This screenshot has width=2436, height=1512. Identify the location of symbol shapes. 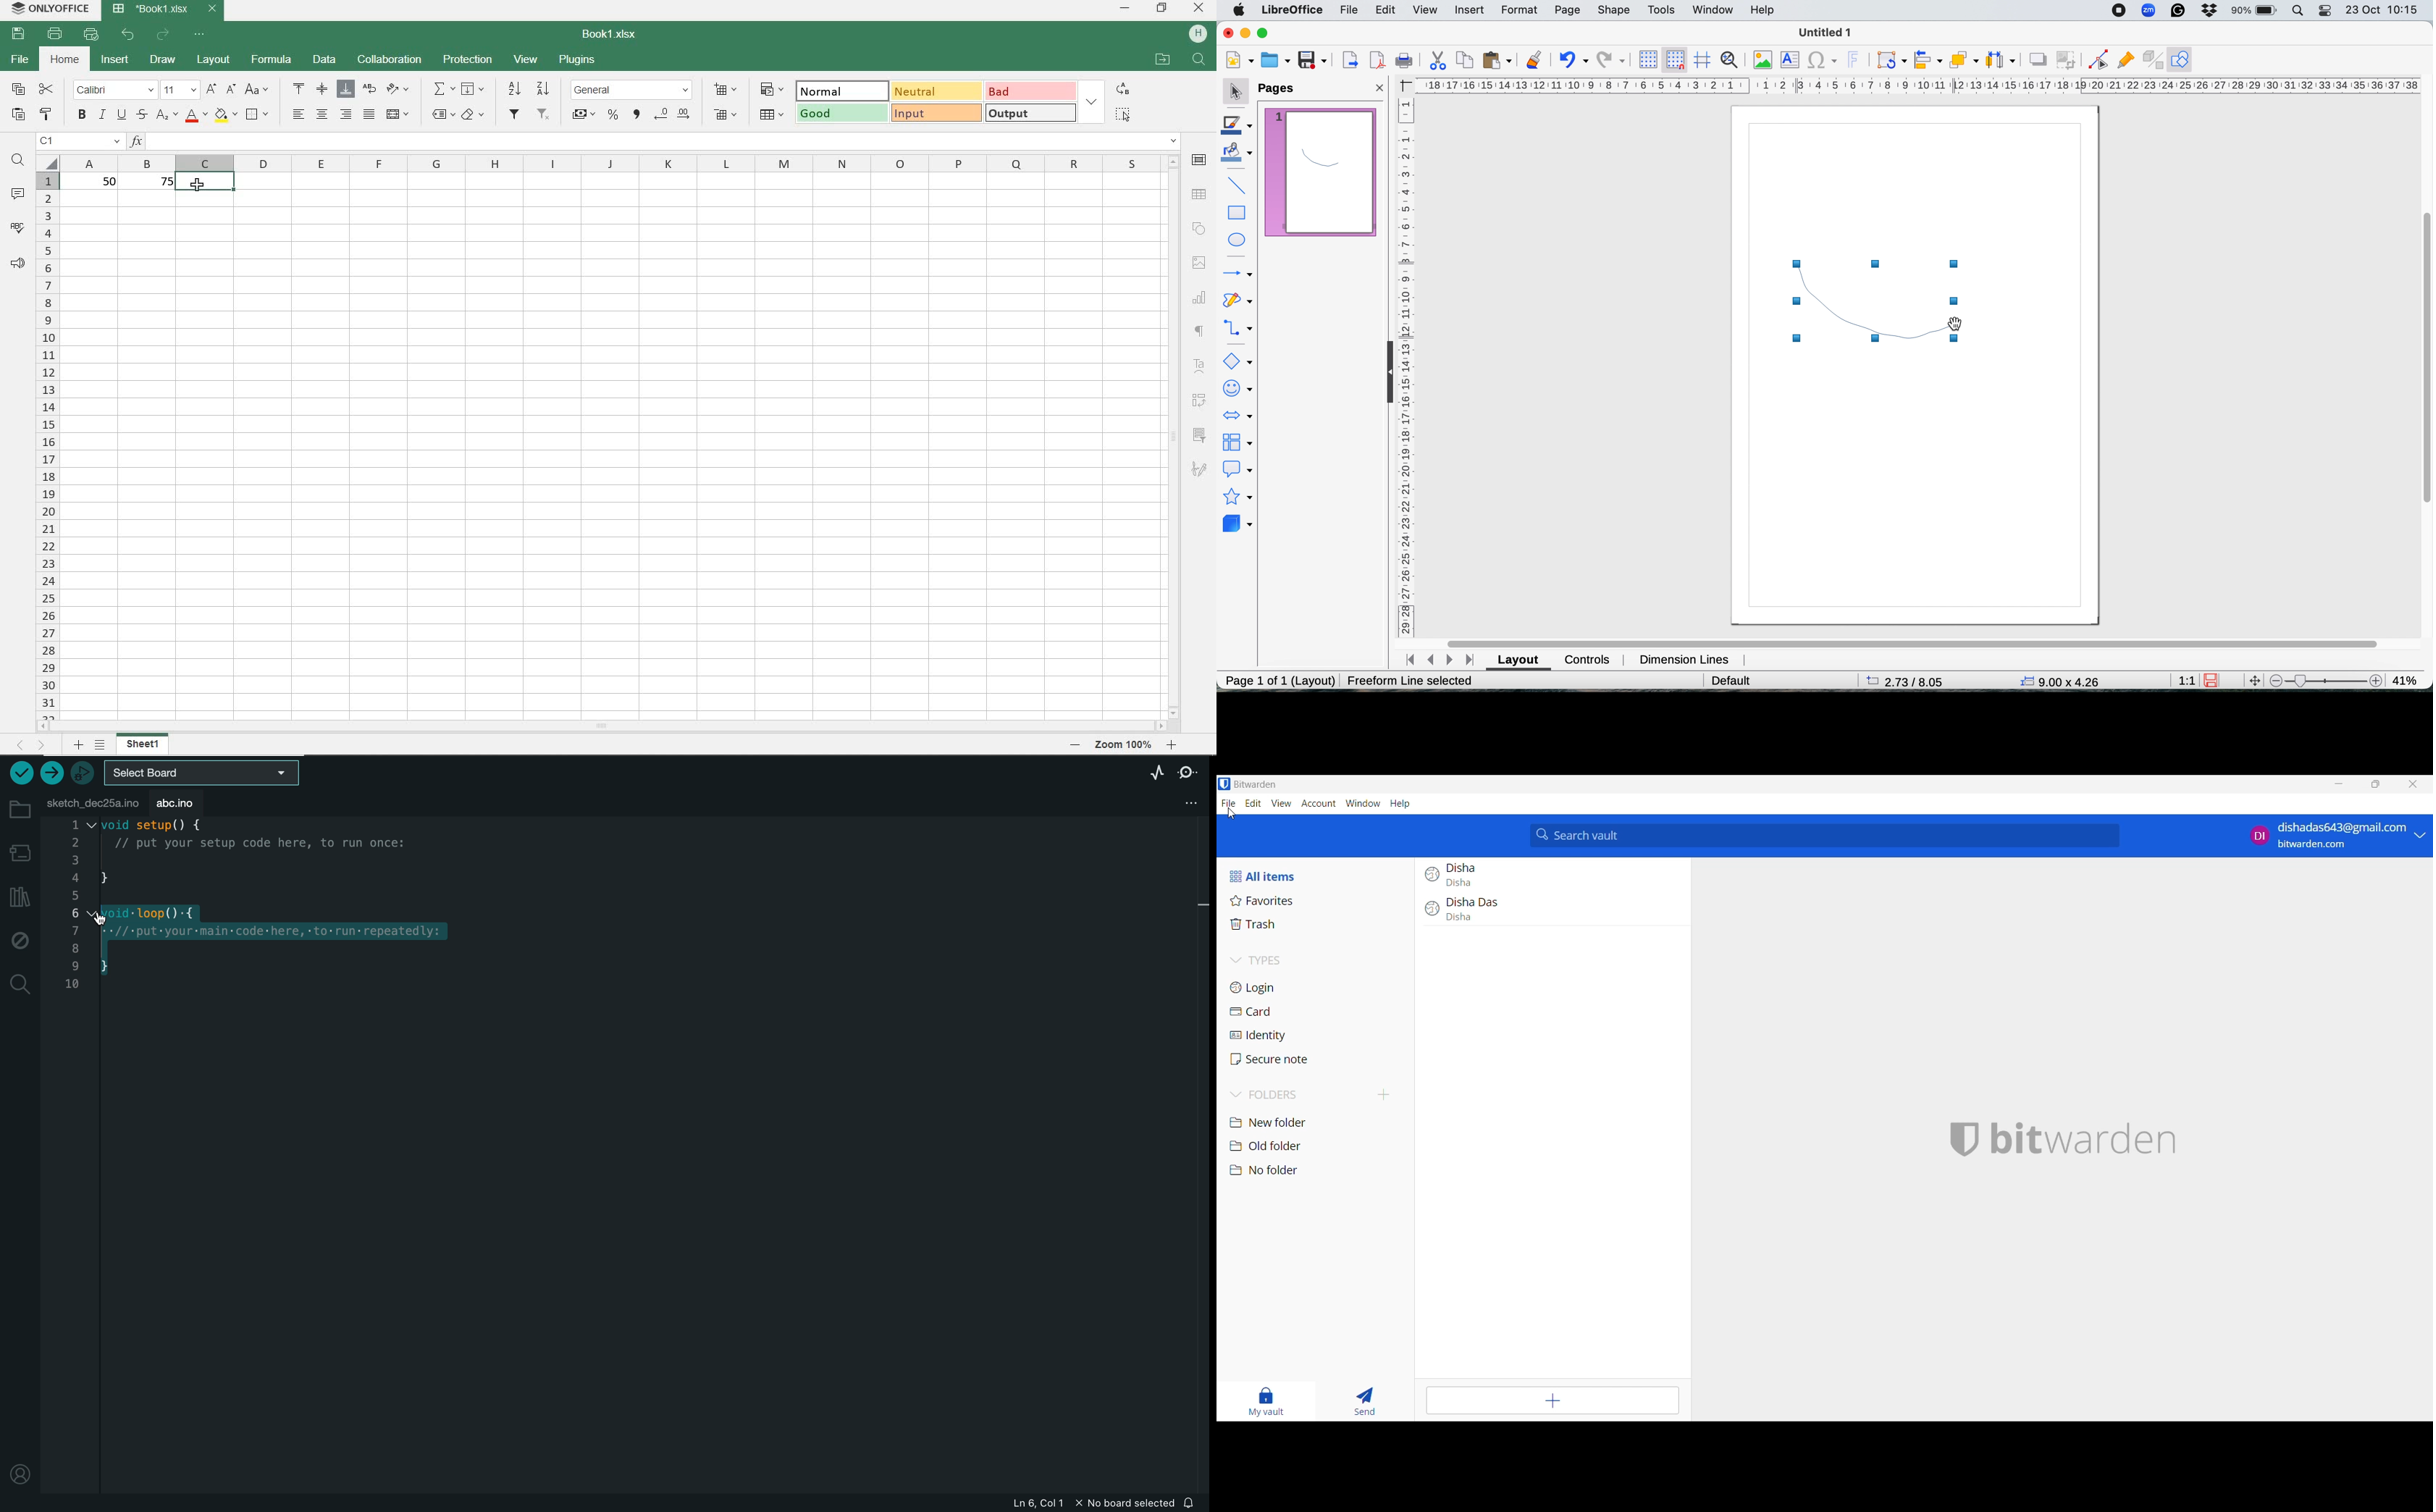
(1239, 389).